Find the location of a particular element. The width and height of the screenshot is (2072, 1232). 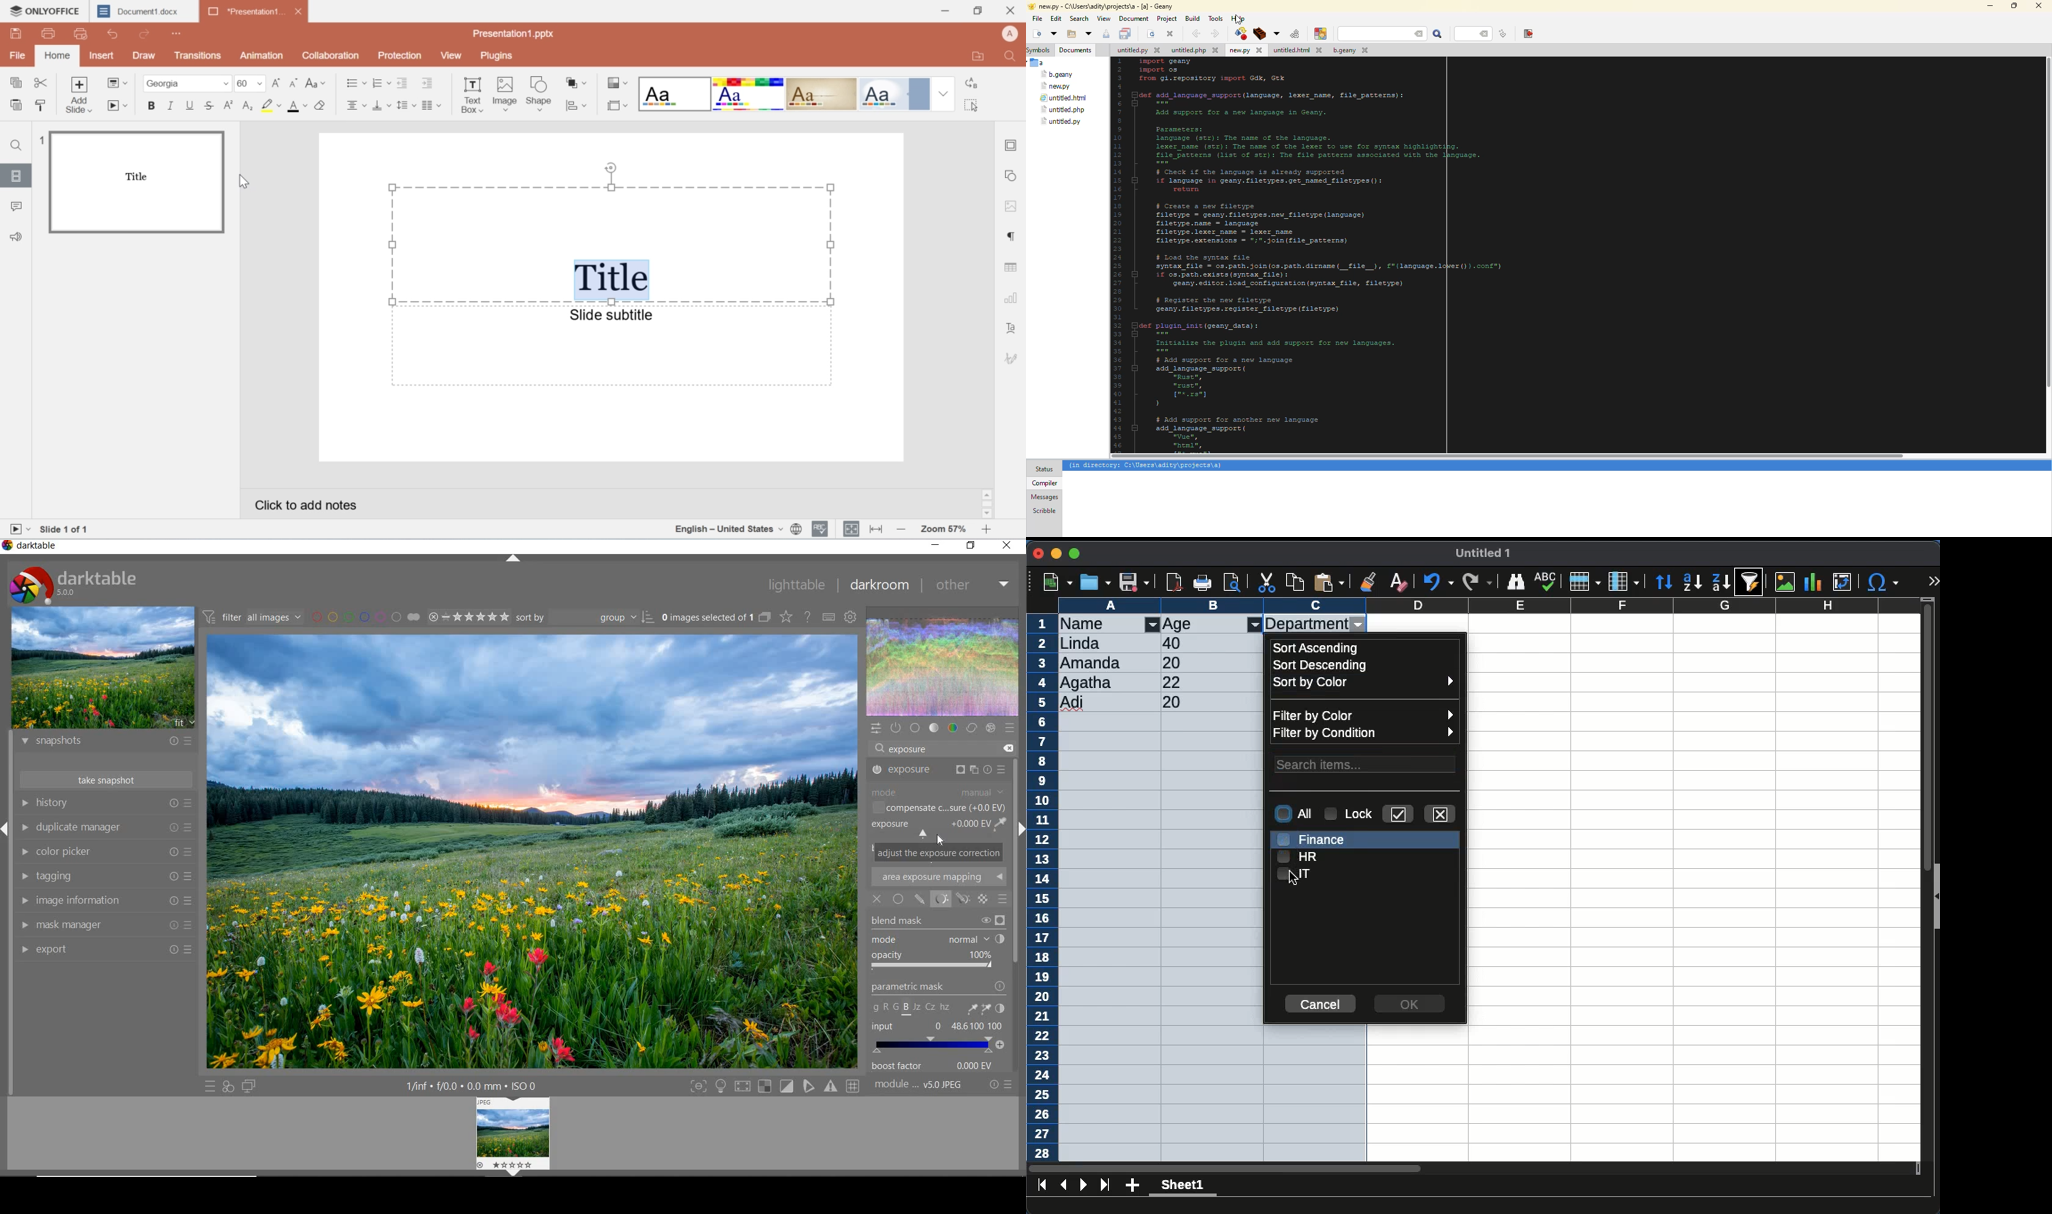

file is located at coordinates (1056, 86).